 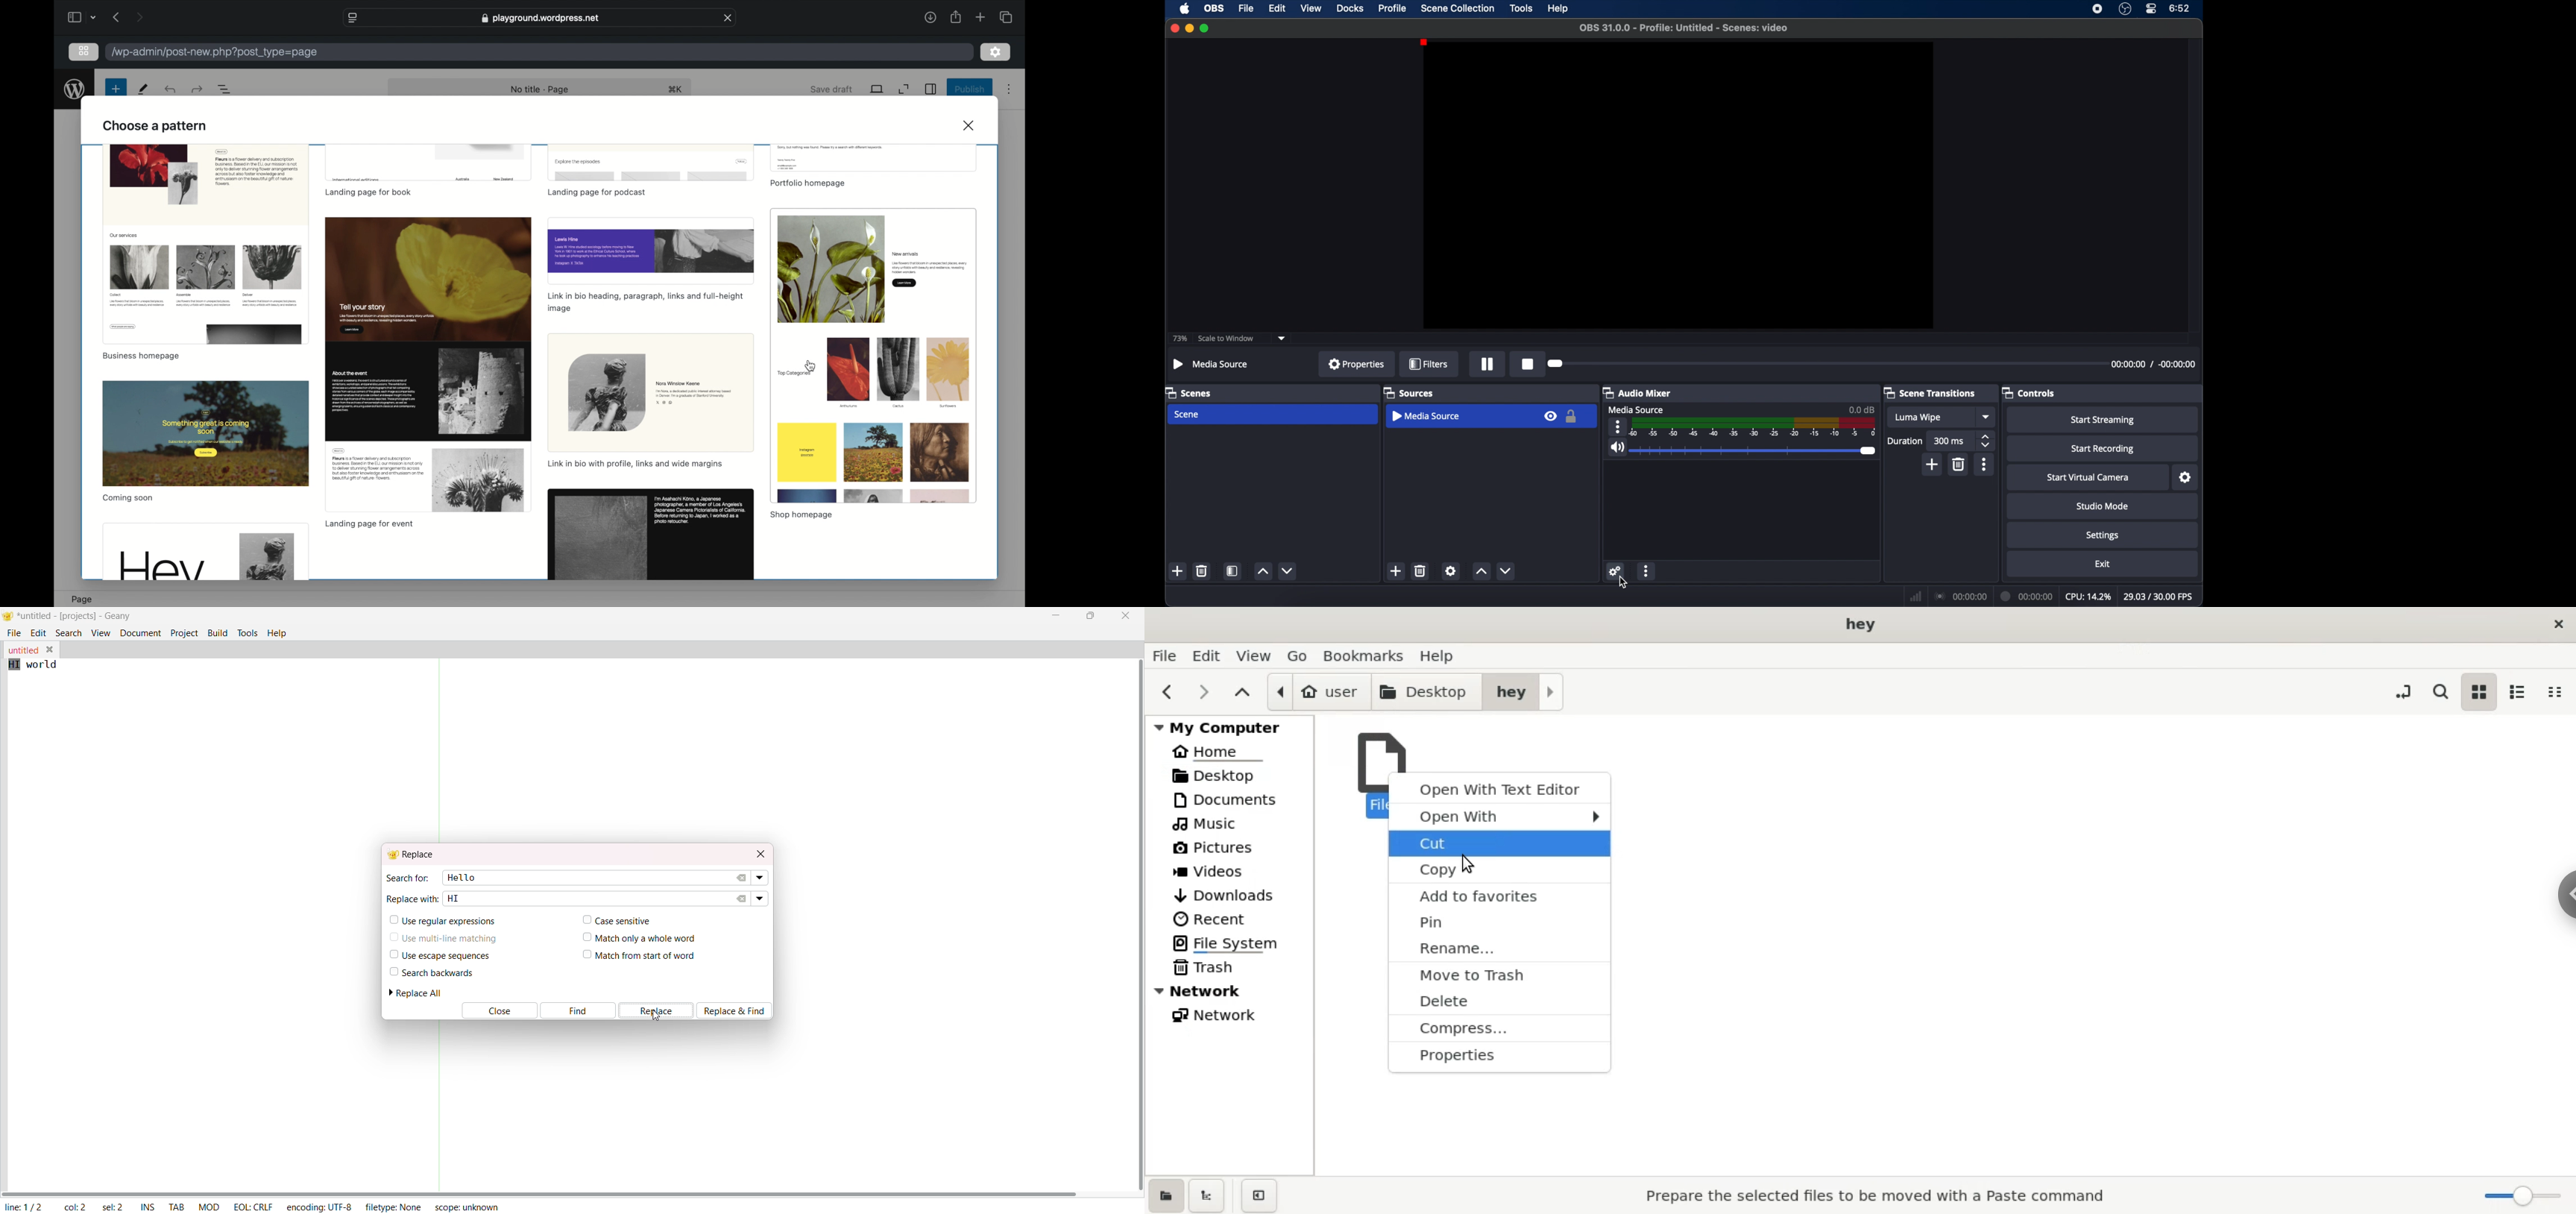 I want to click on add, so click(x=1395, y=571).